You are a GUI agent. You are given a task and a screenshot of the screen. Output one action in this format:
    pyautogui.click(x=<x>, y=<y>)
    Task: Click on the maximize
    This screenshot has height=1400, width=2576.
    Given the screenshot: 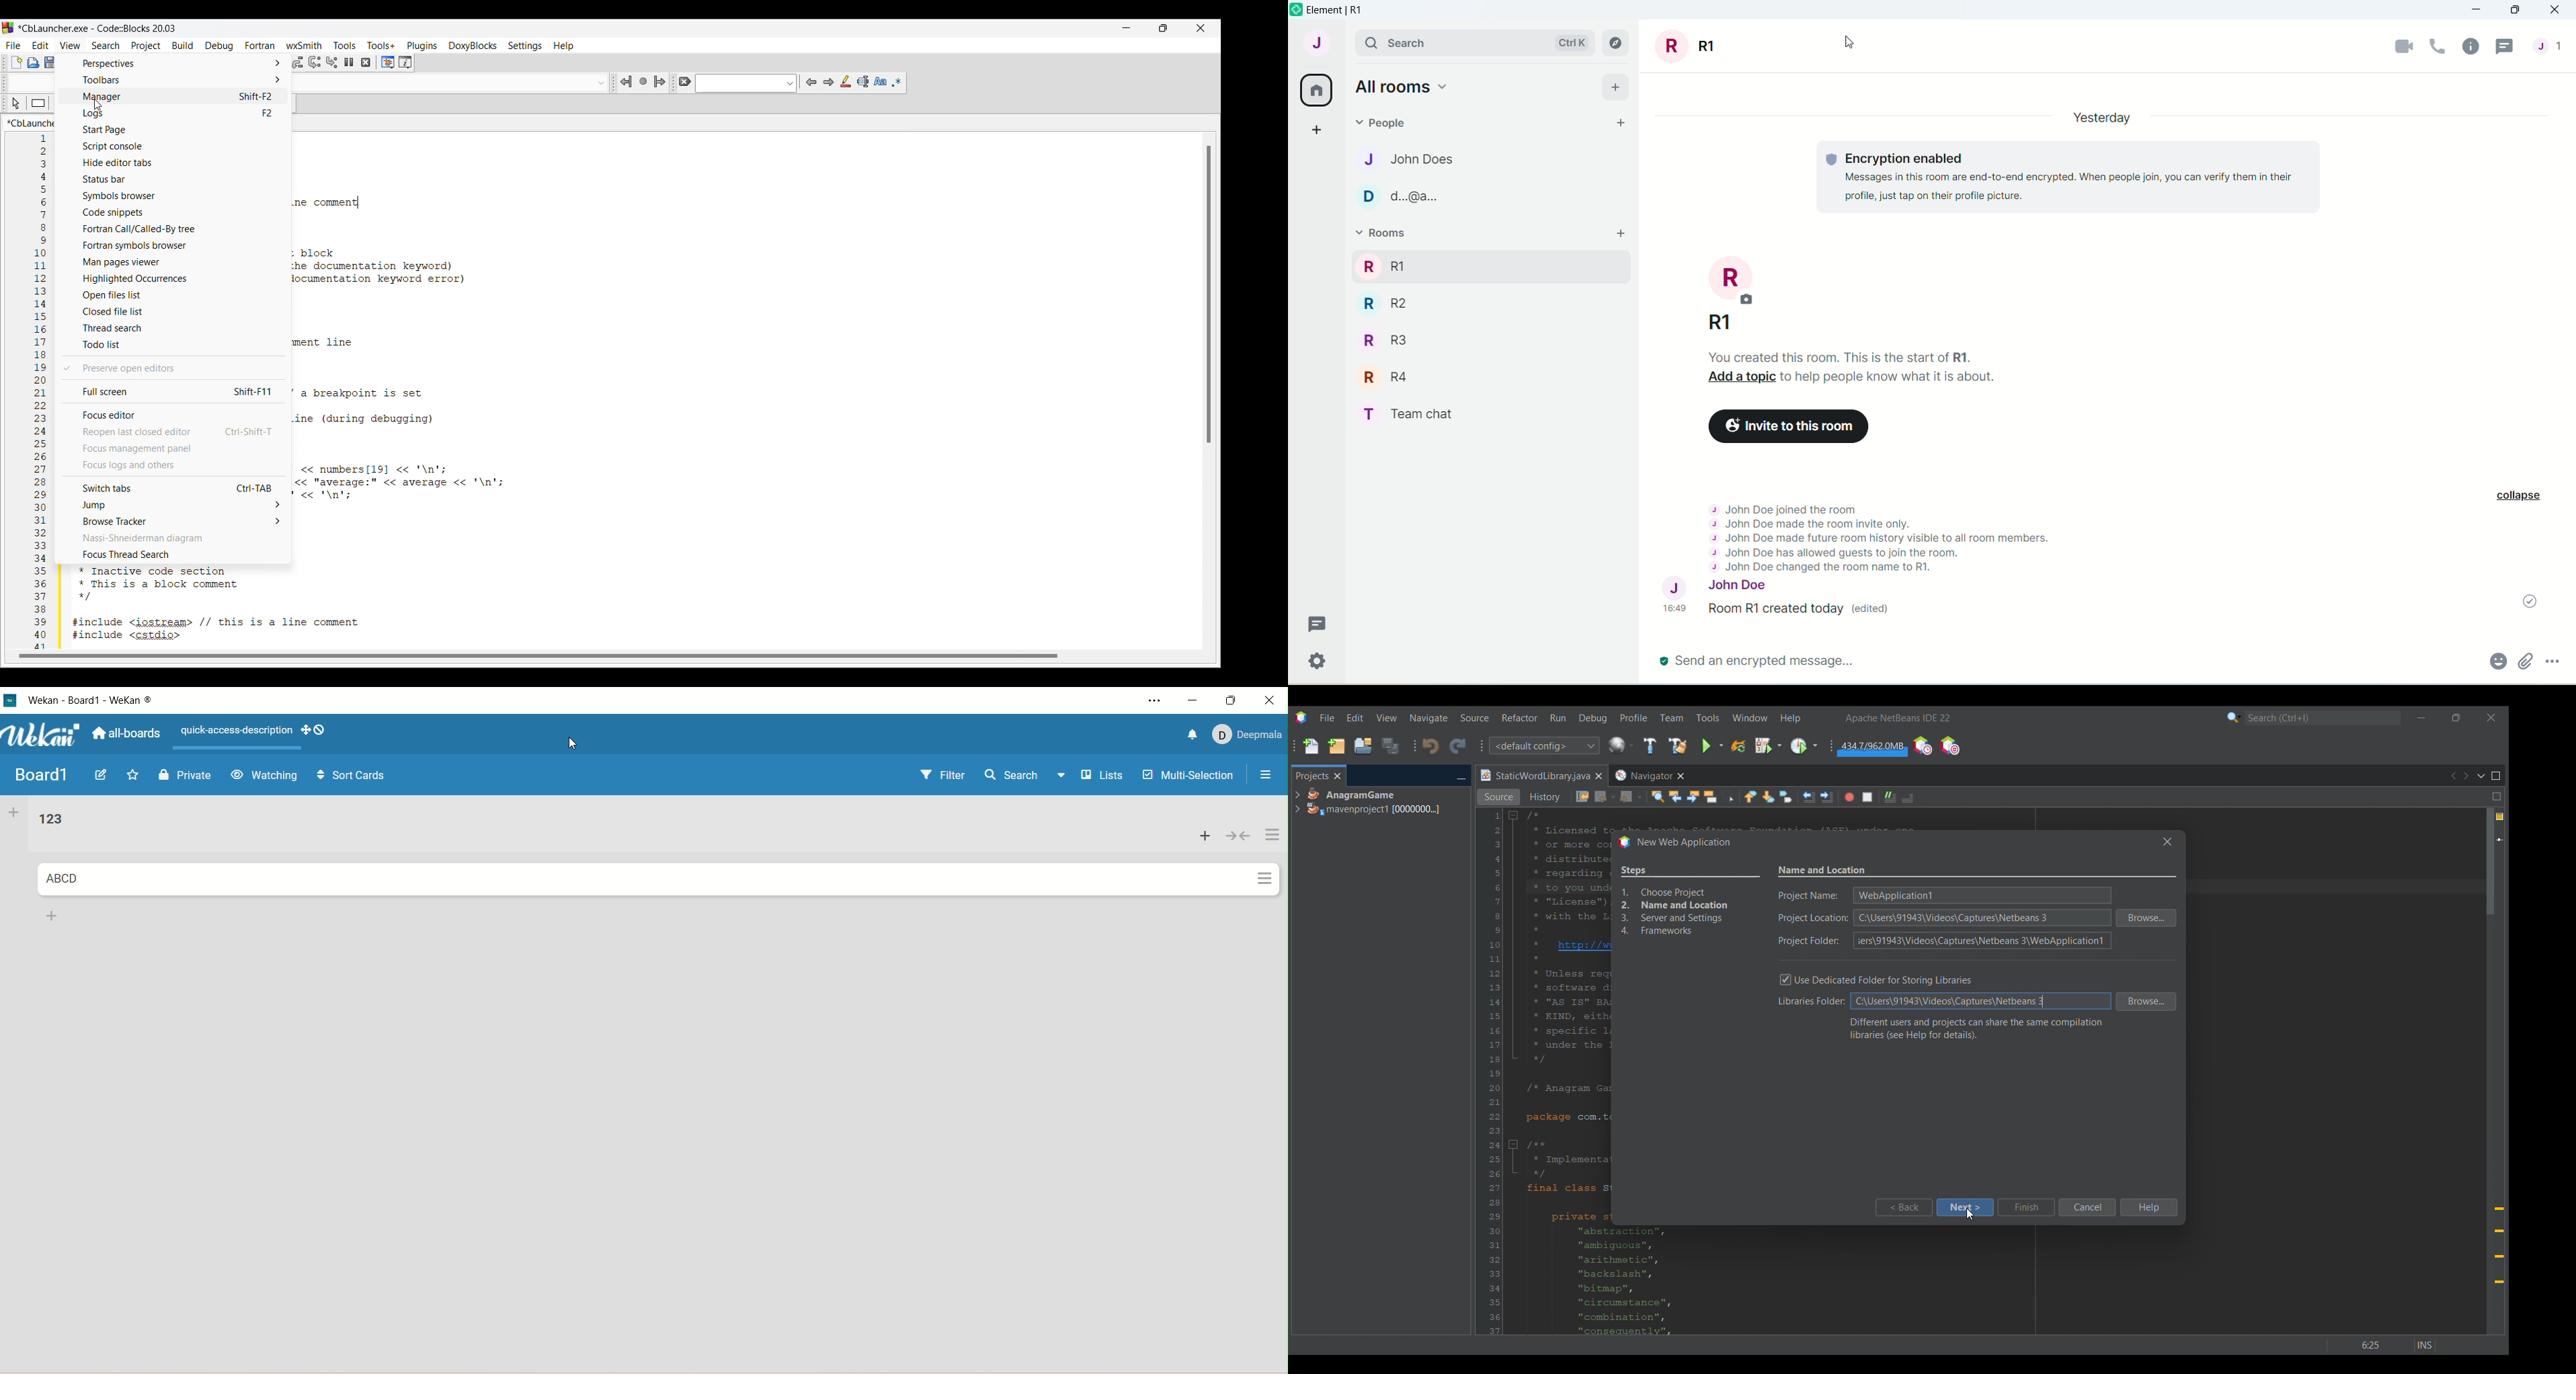 What is the action you would take?
    pyautogui.click(x=2517, y=9)
    